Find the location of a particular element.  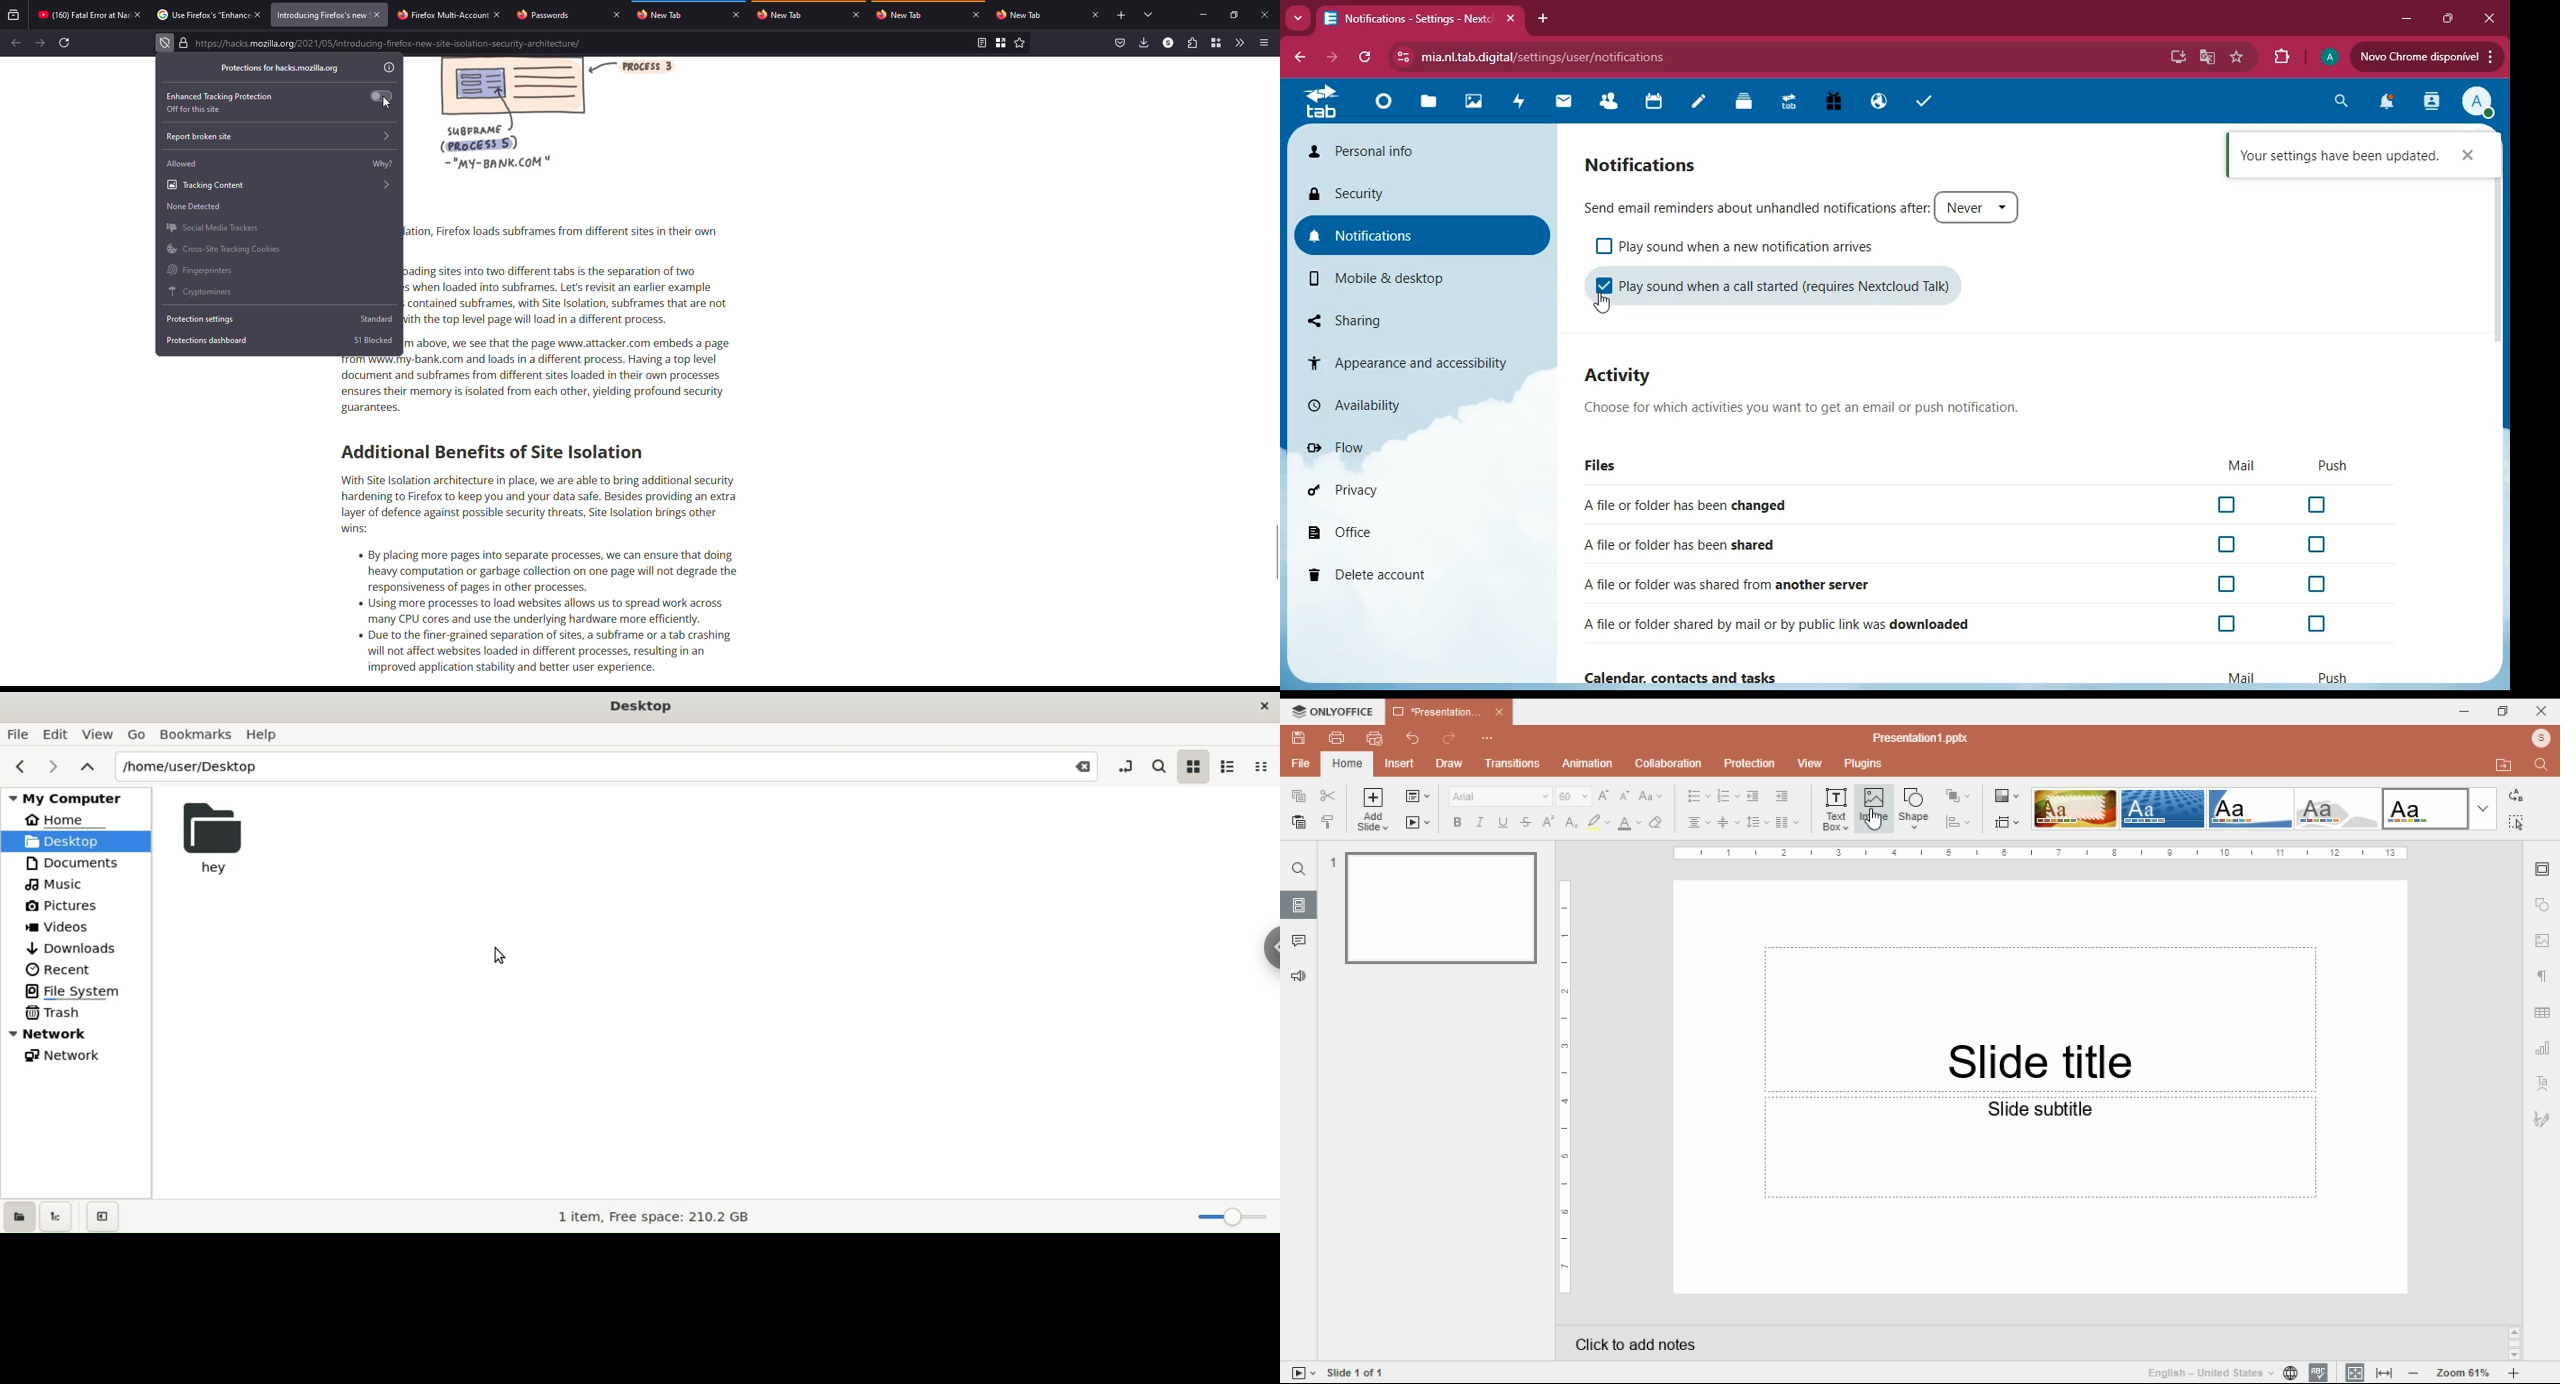

profile is located at coordinates (1167, 42).